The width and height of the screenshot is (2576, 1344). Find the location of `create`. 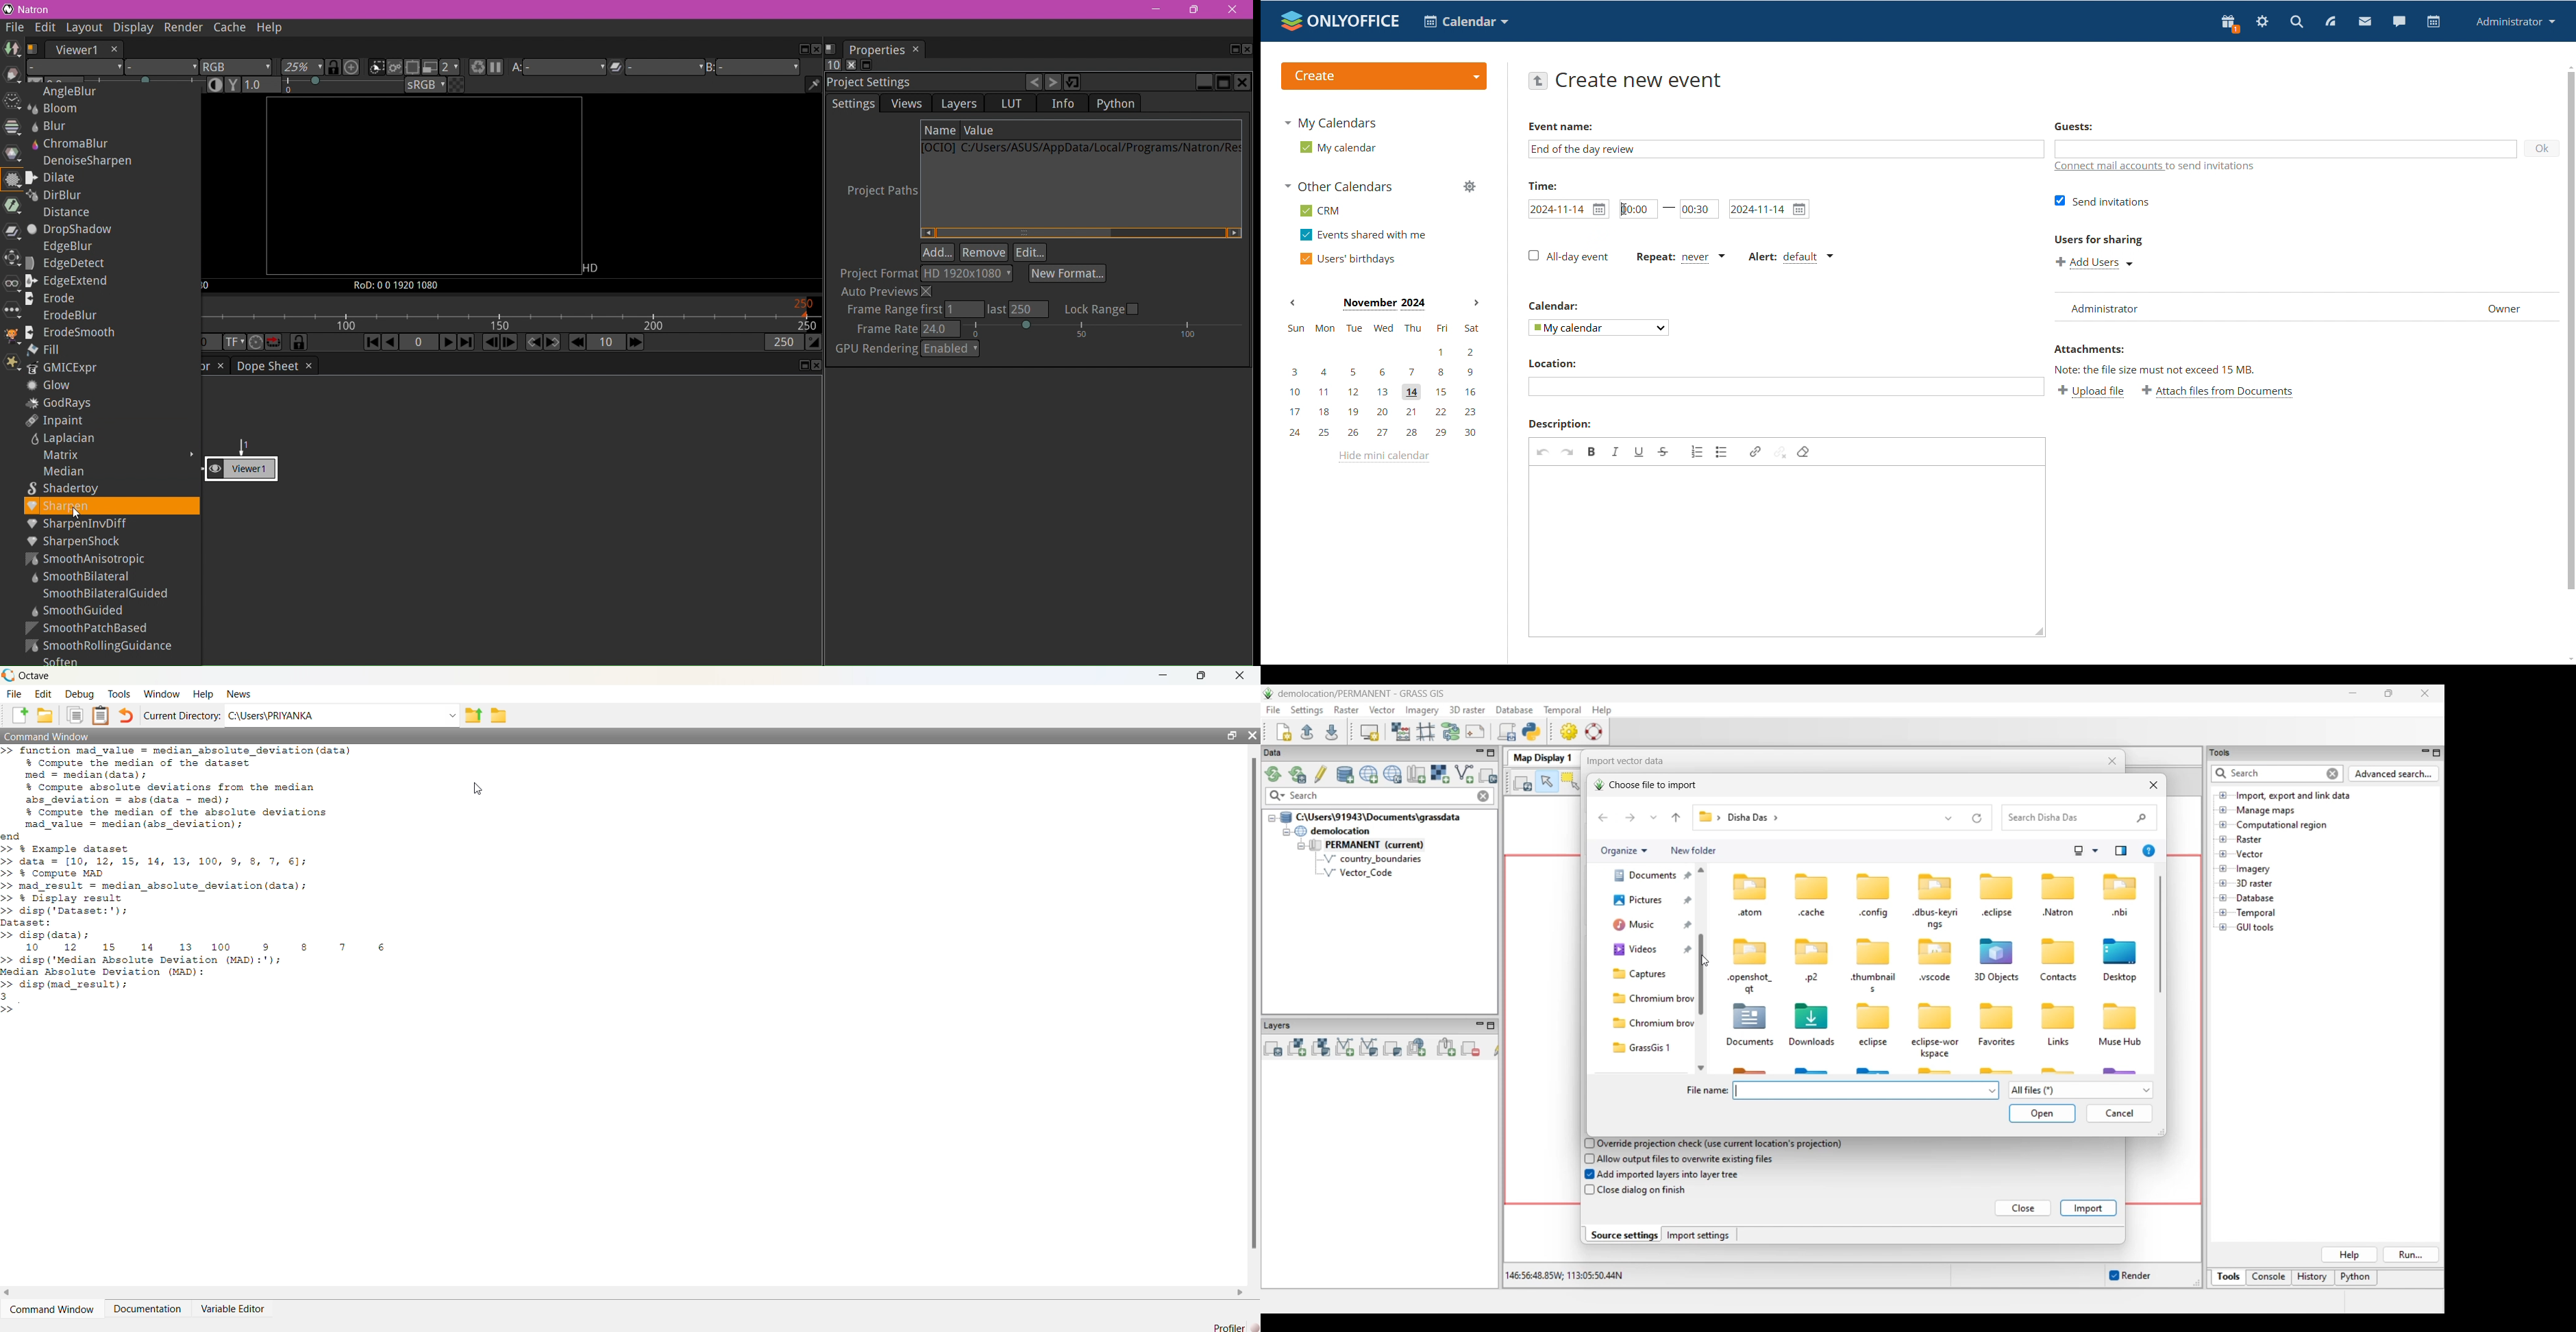

create is located at coordinates (1384, 77).